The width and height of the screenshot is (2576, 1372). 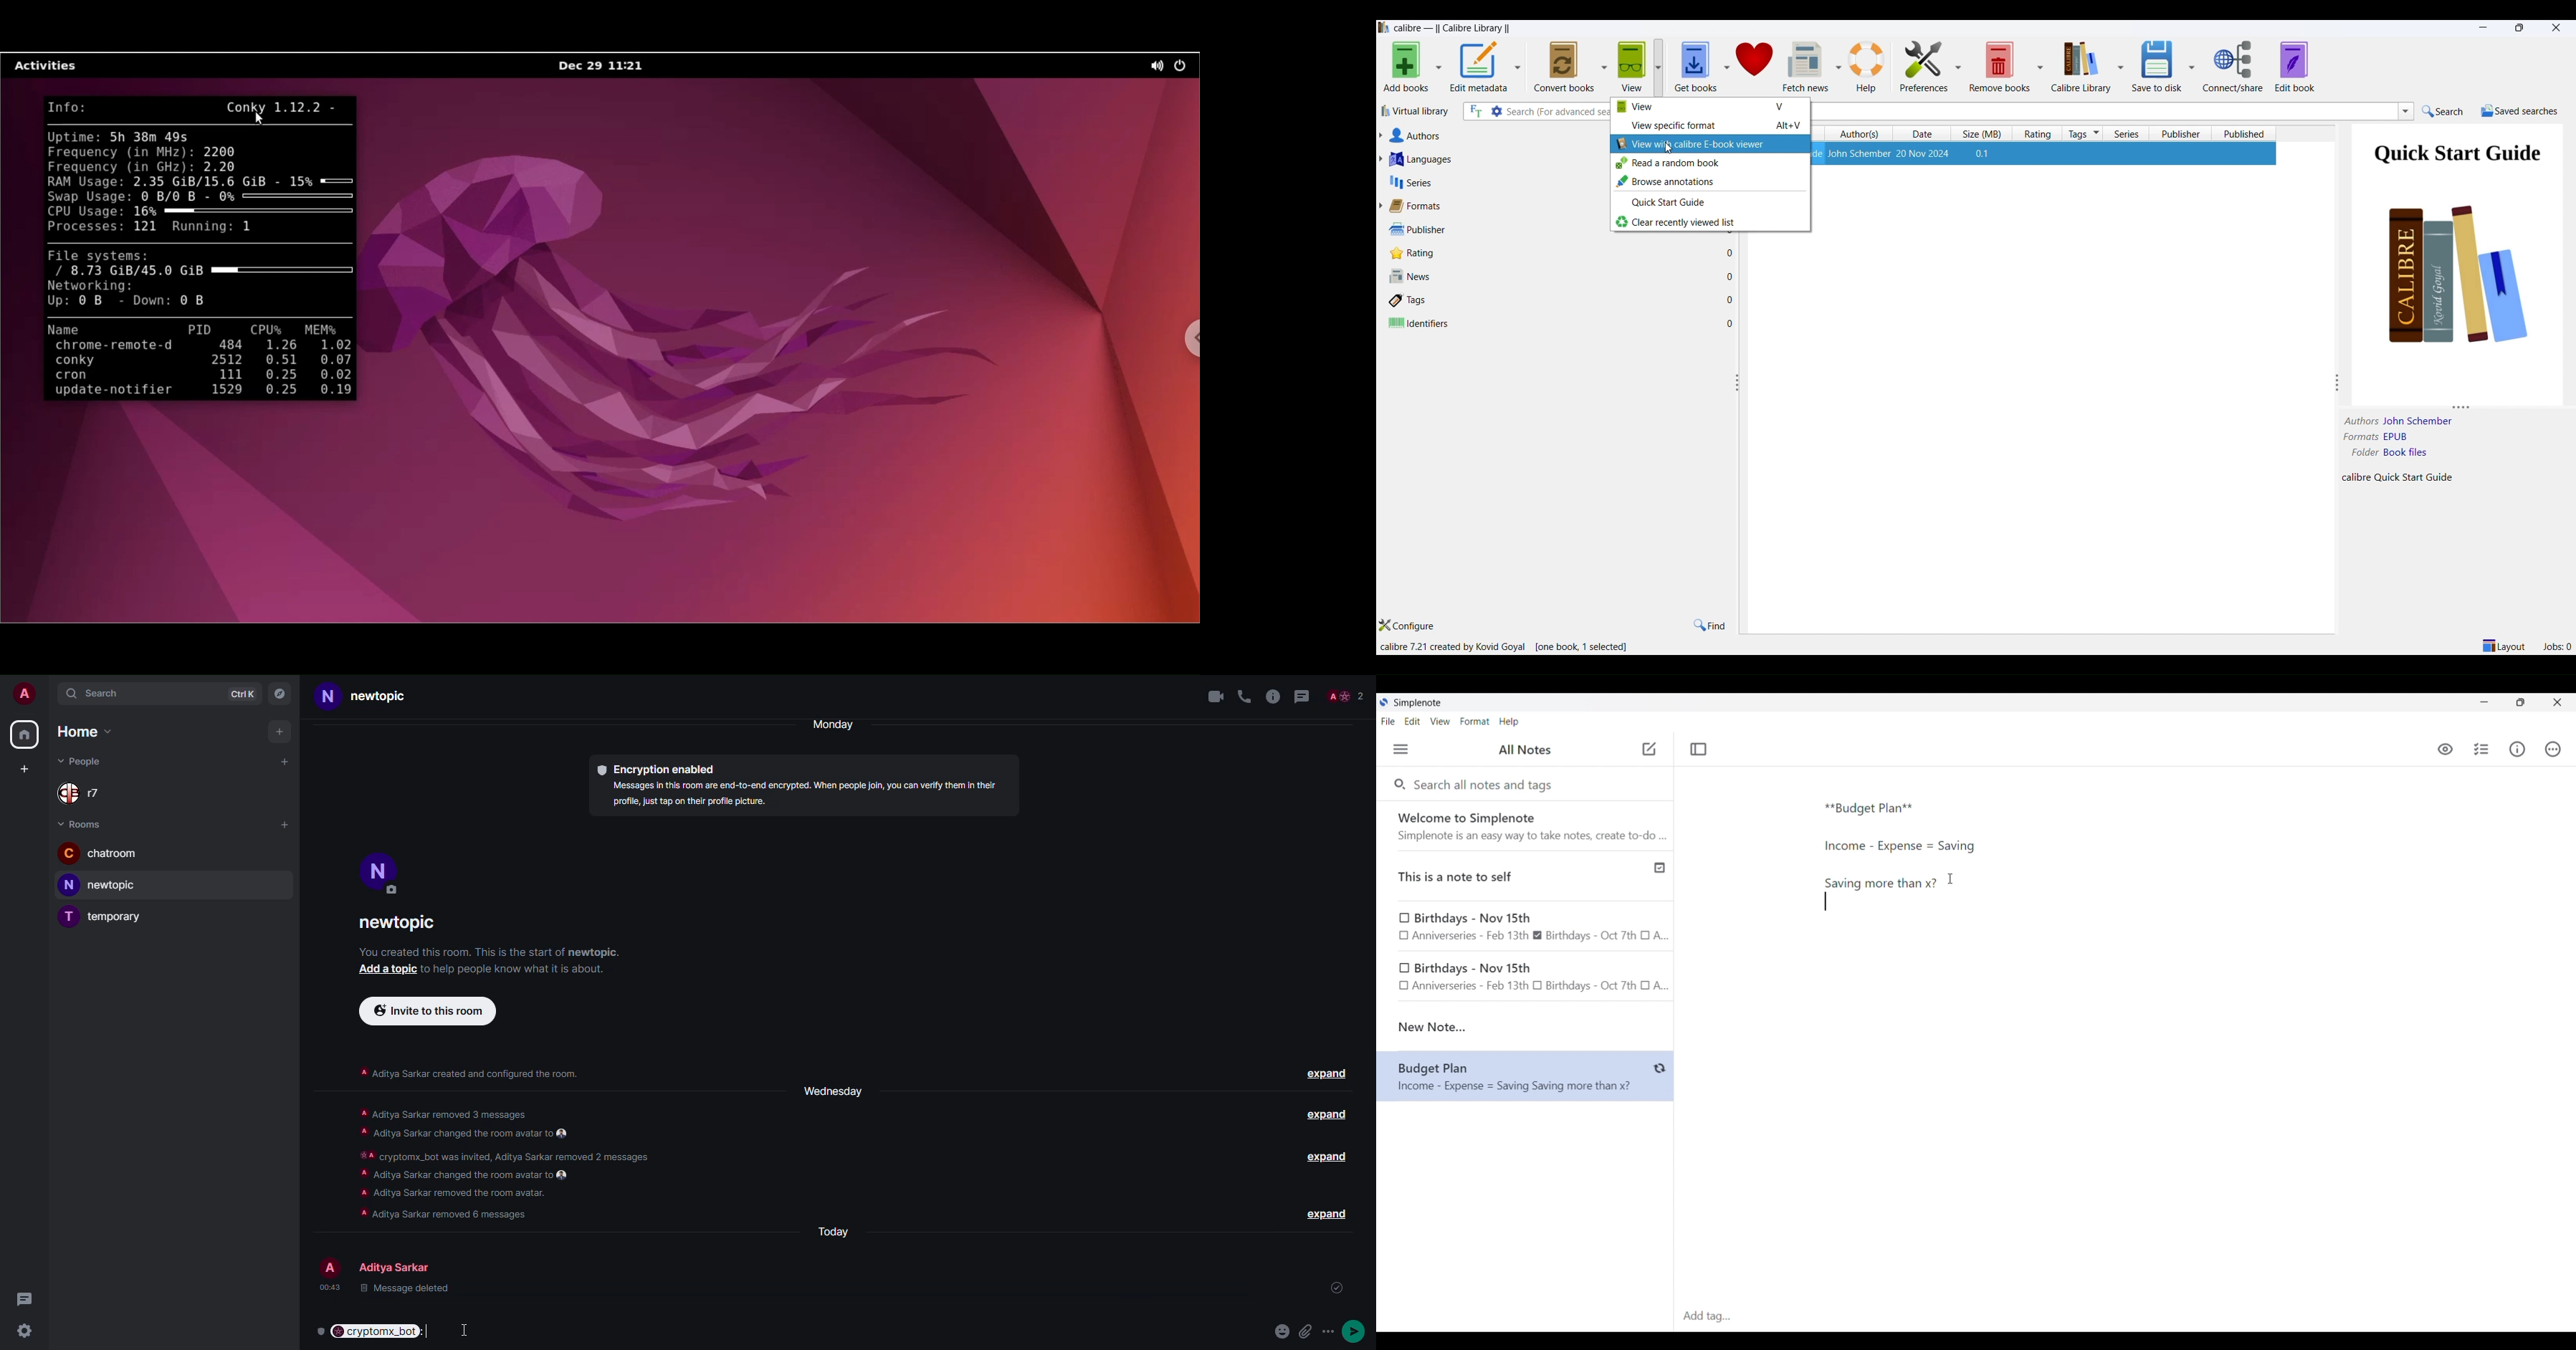 I want to click on room, so click(x=105, y=916).